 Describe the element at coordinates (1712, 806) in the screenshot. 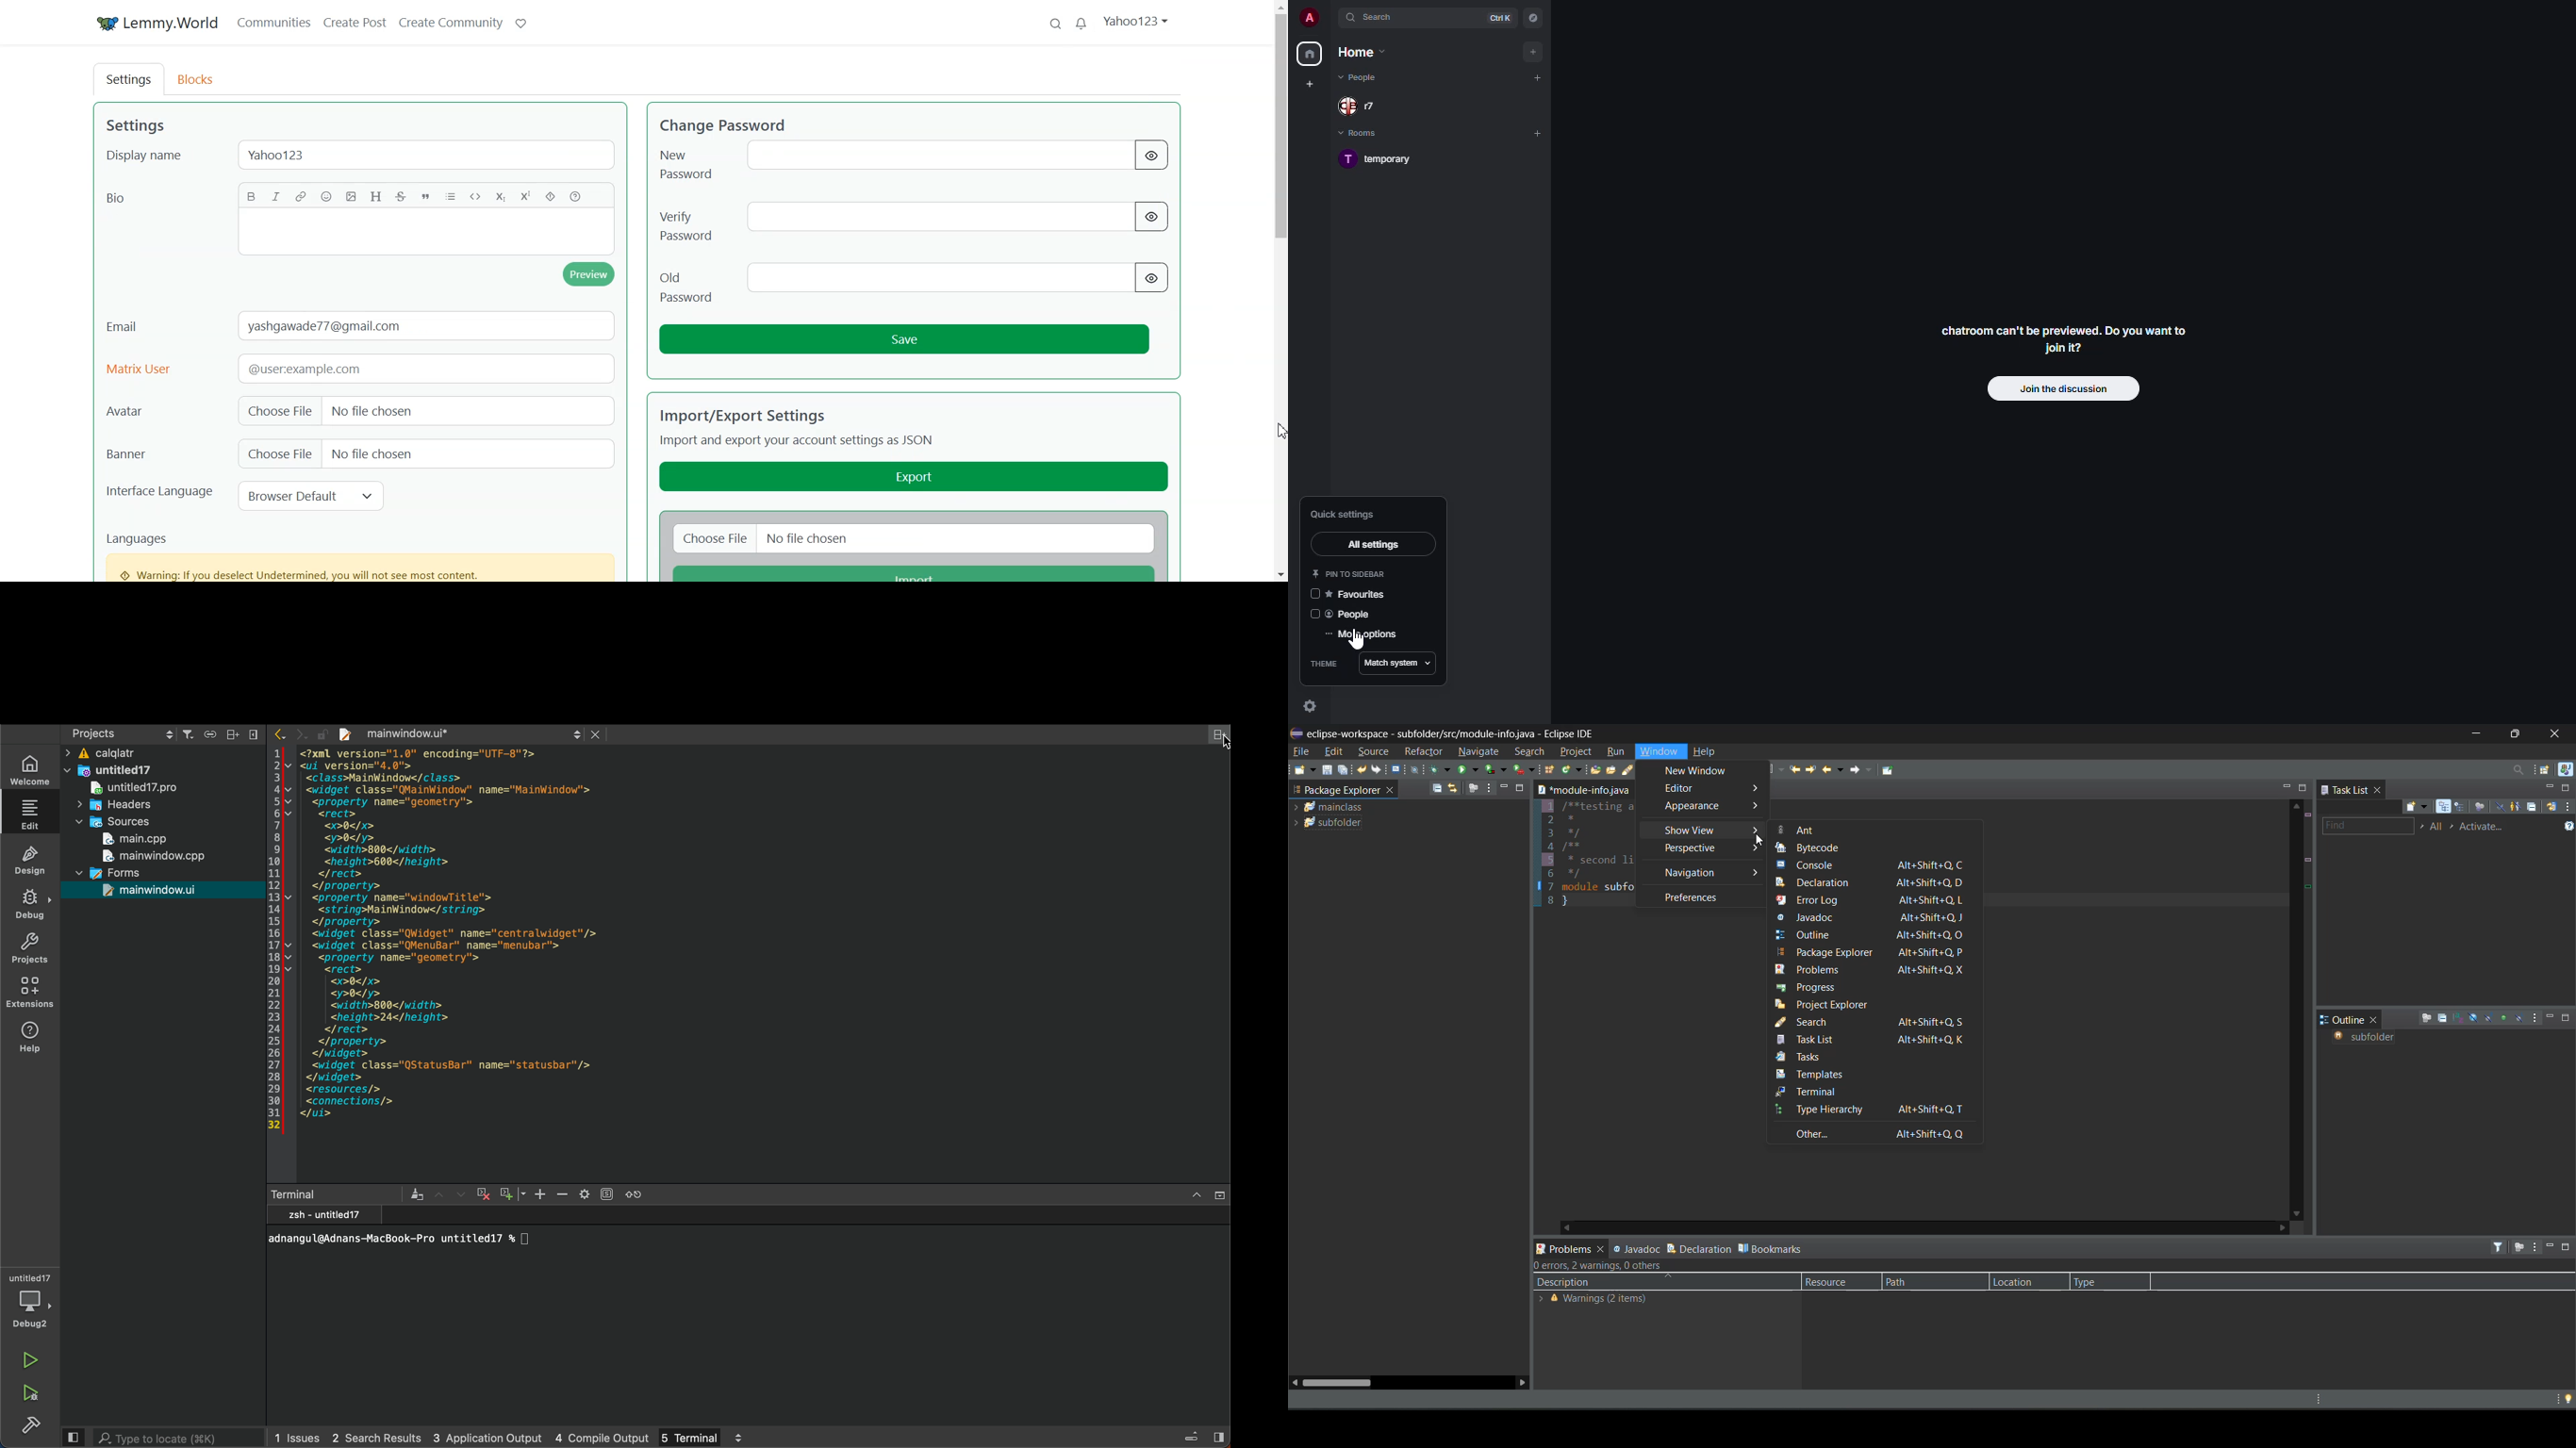

I see `appearance` at that location.